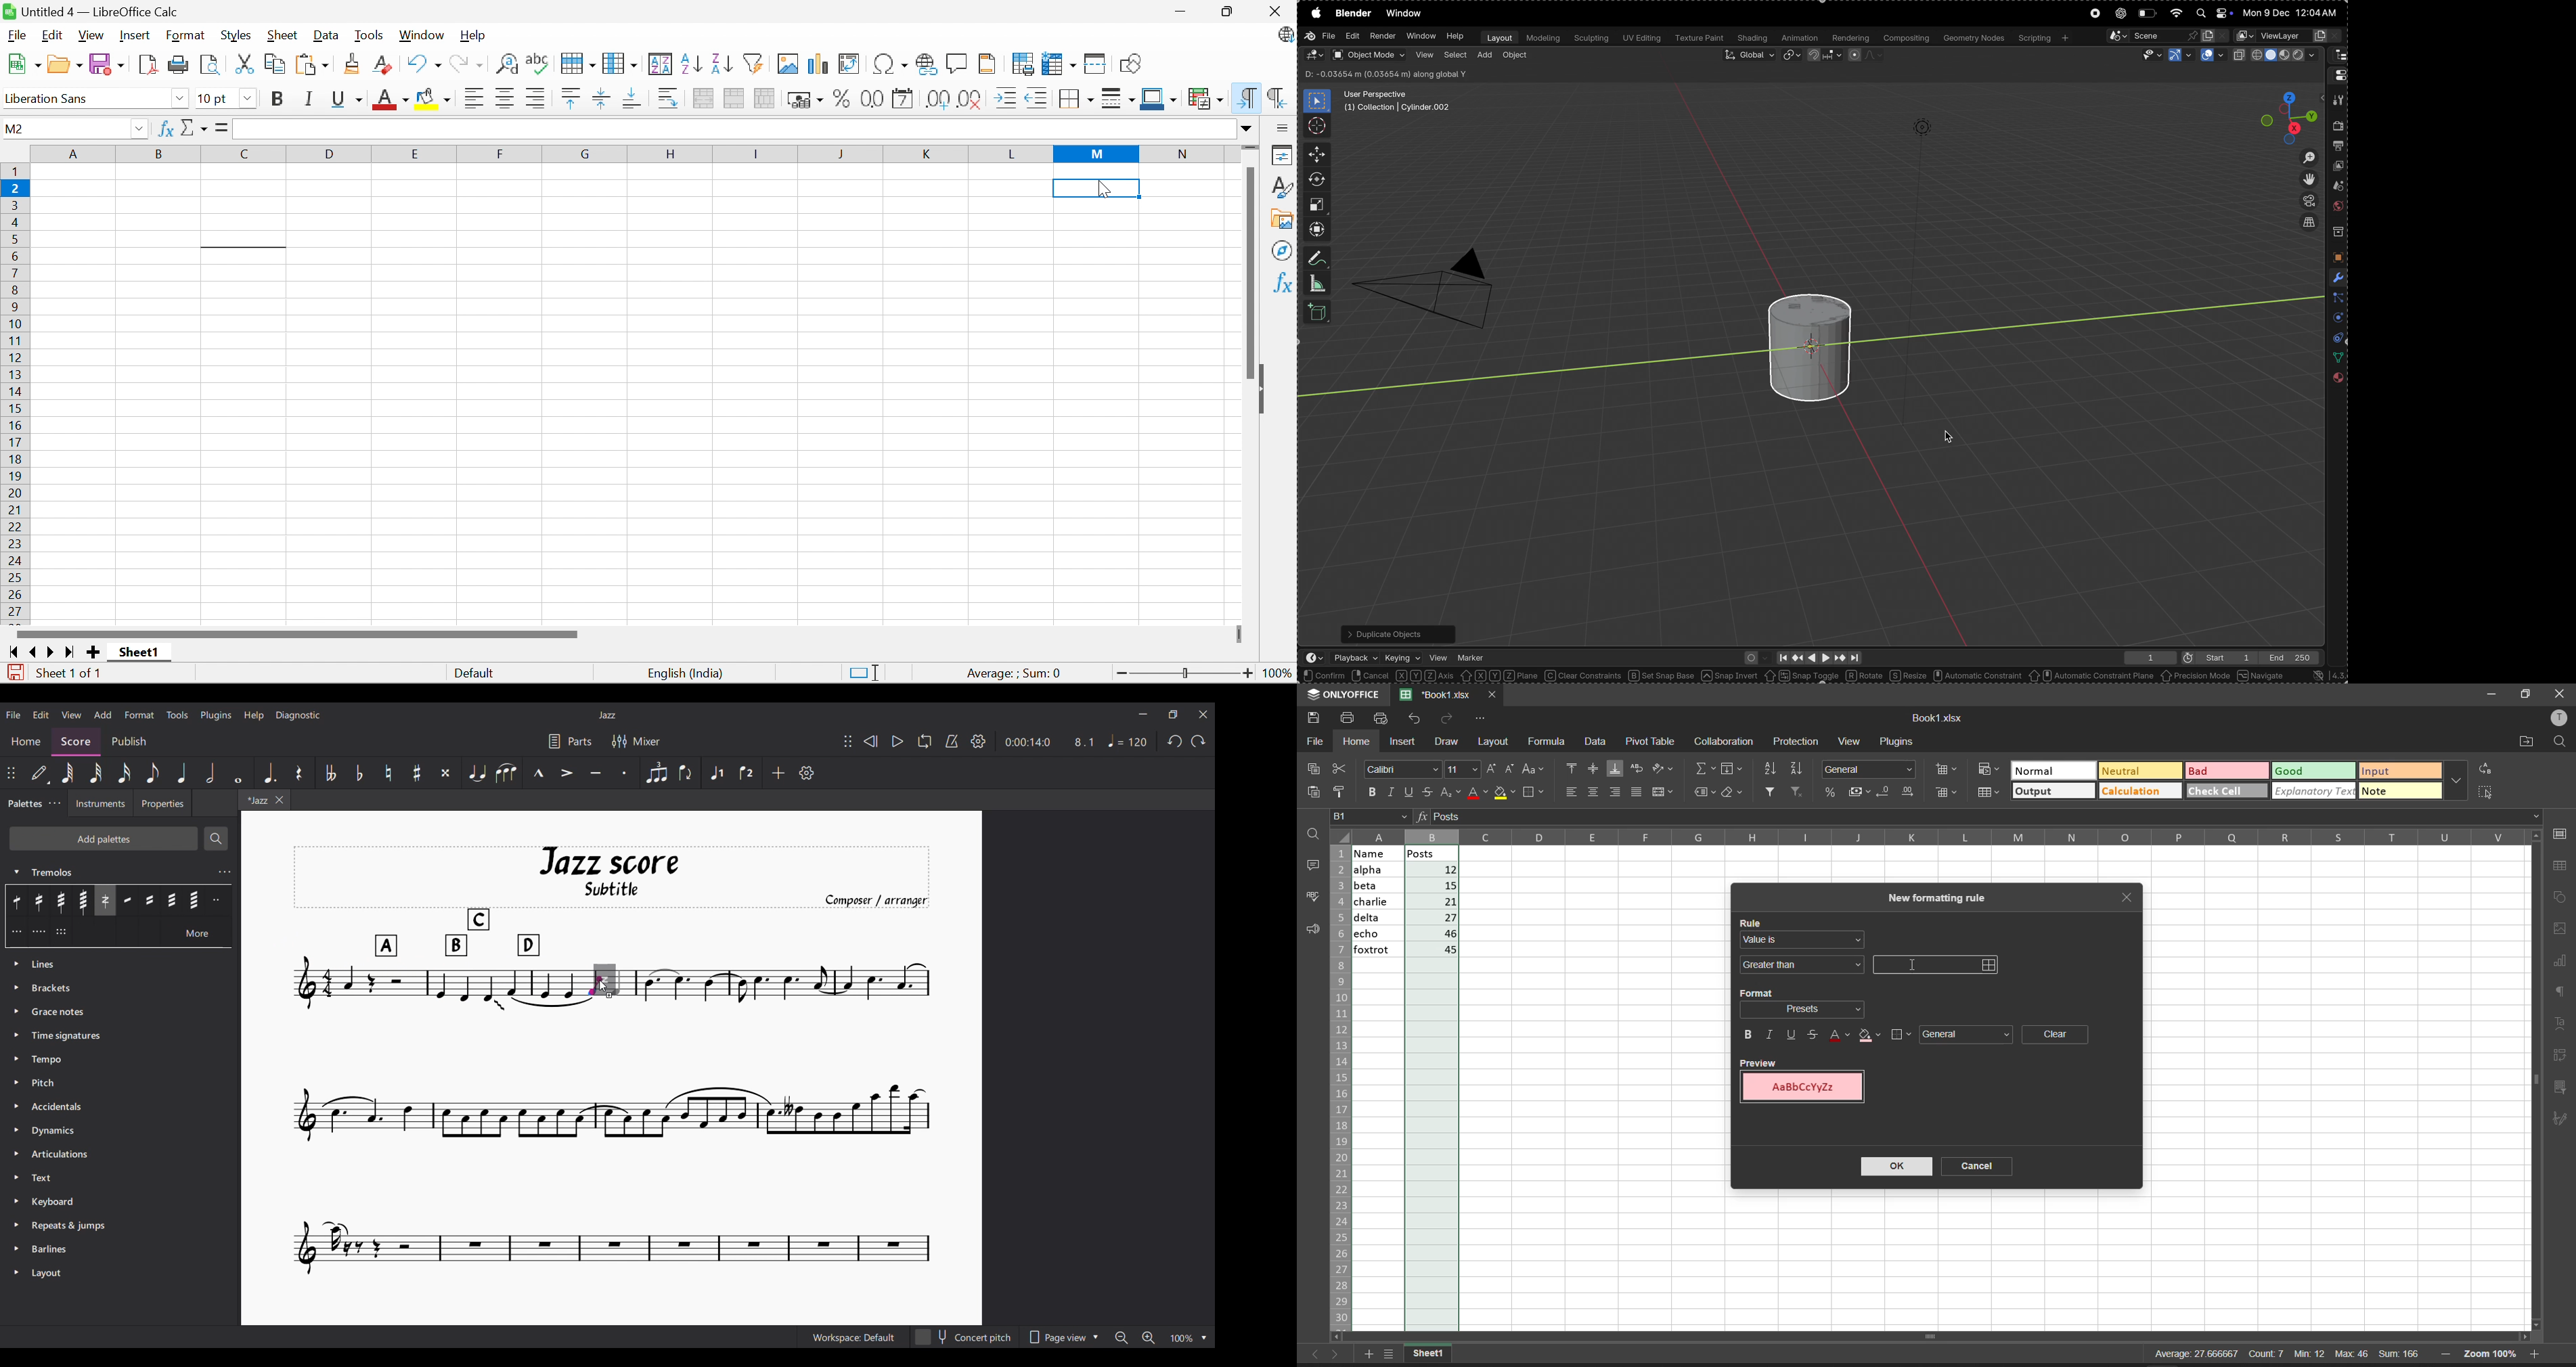 Image resolution: width=2576 pixels, height=1372 pixels. What do you see at coordinates (225, 872) in the screenshot?
I see `Tremolos settings` at bounding box center [225, 872].